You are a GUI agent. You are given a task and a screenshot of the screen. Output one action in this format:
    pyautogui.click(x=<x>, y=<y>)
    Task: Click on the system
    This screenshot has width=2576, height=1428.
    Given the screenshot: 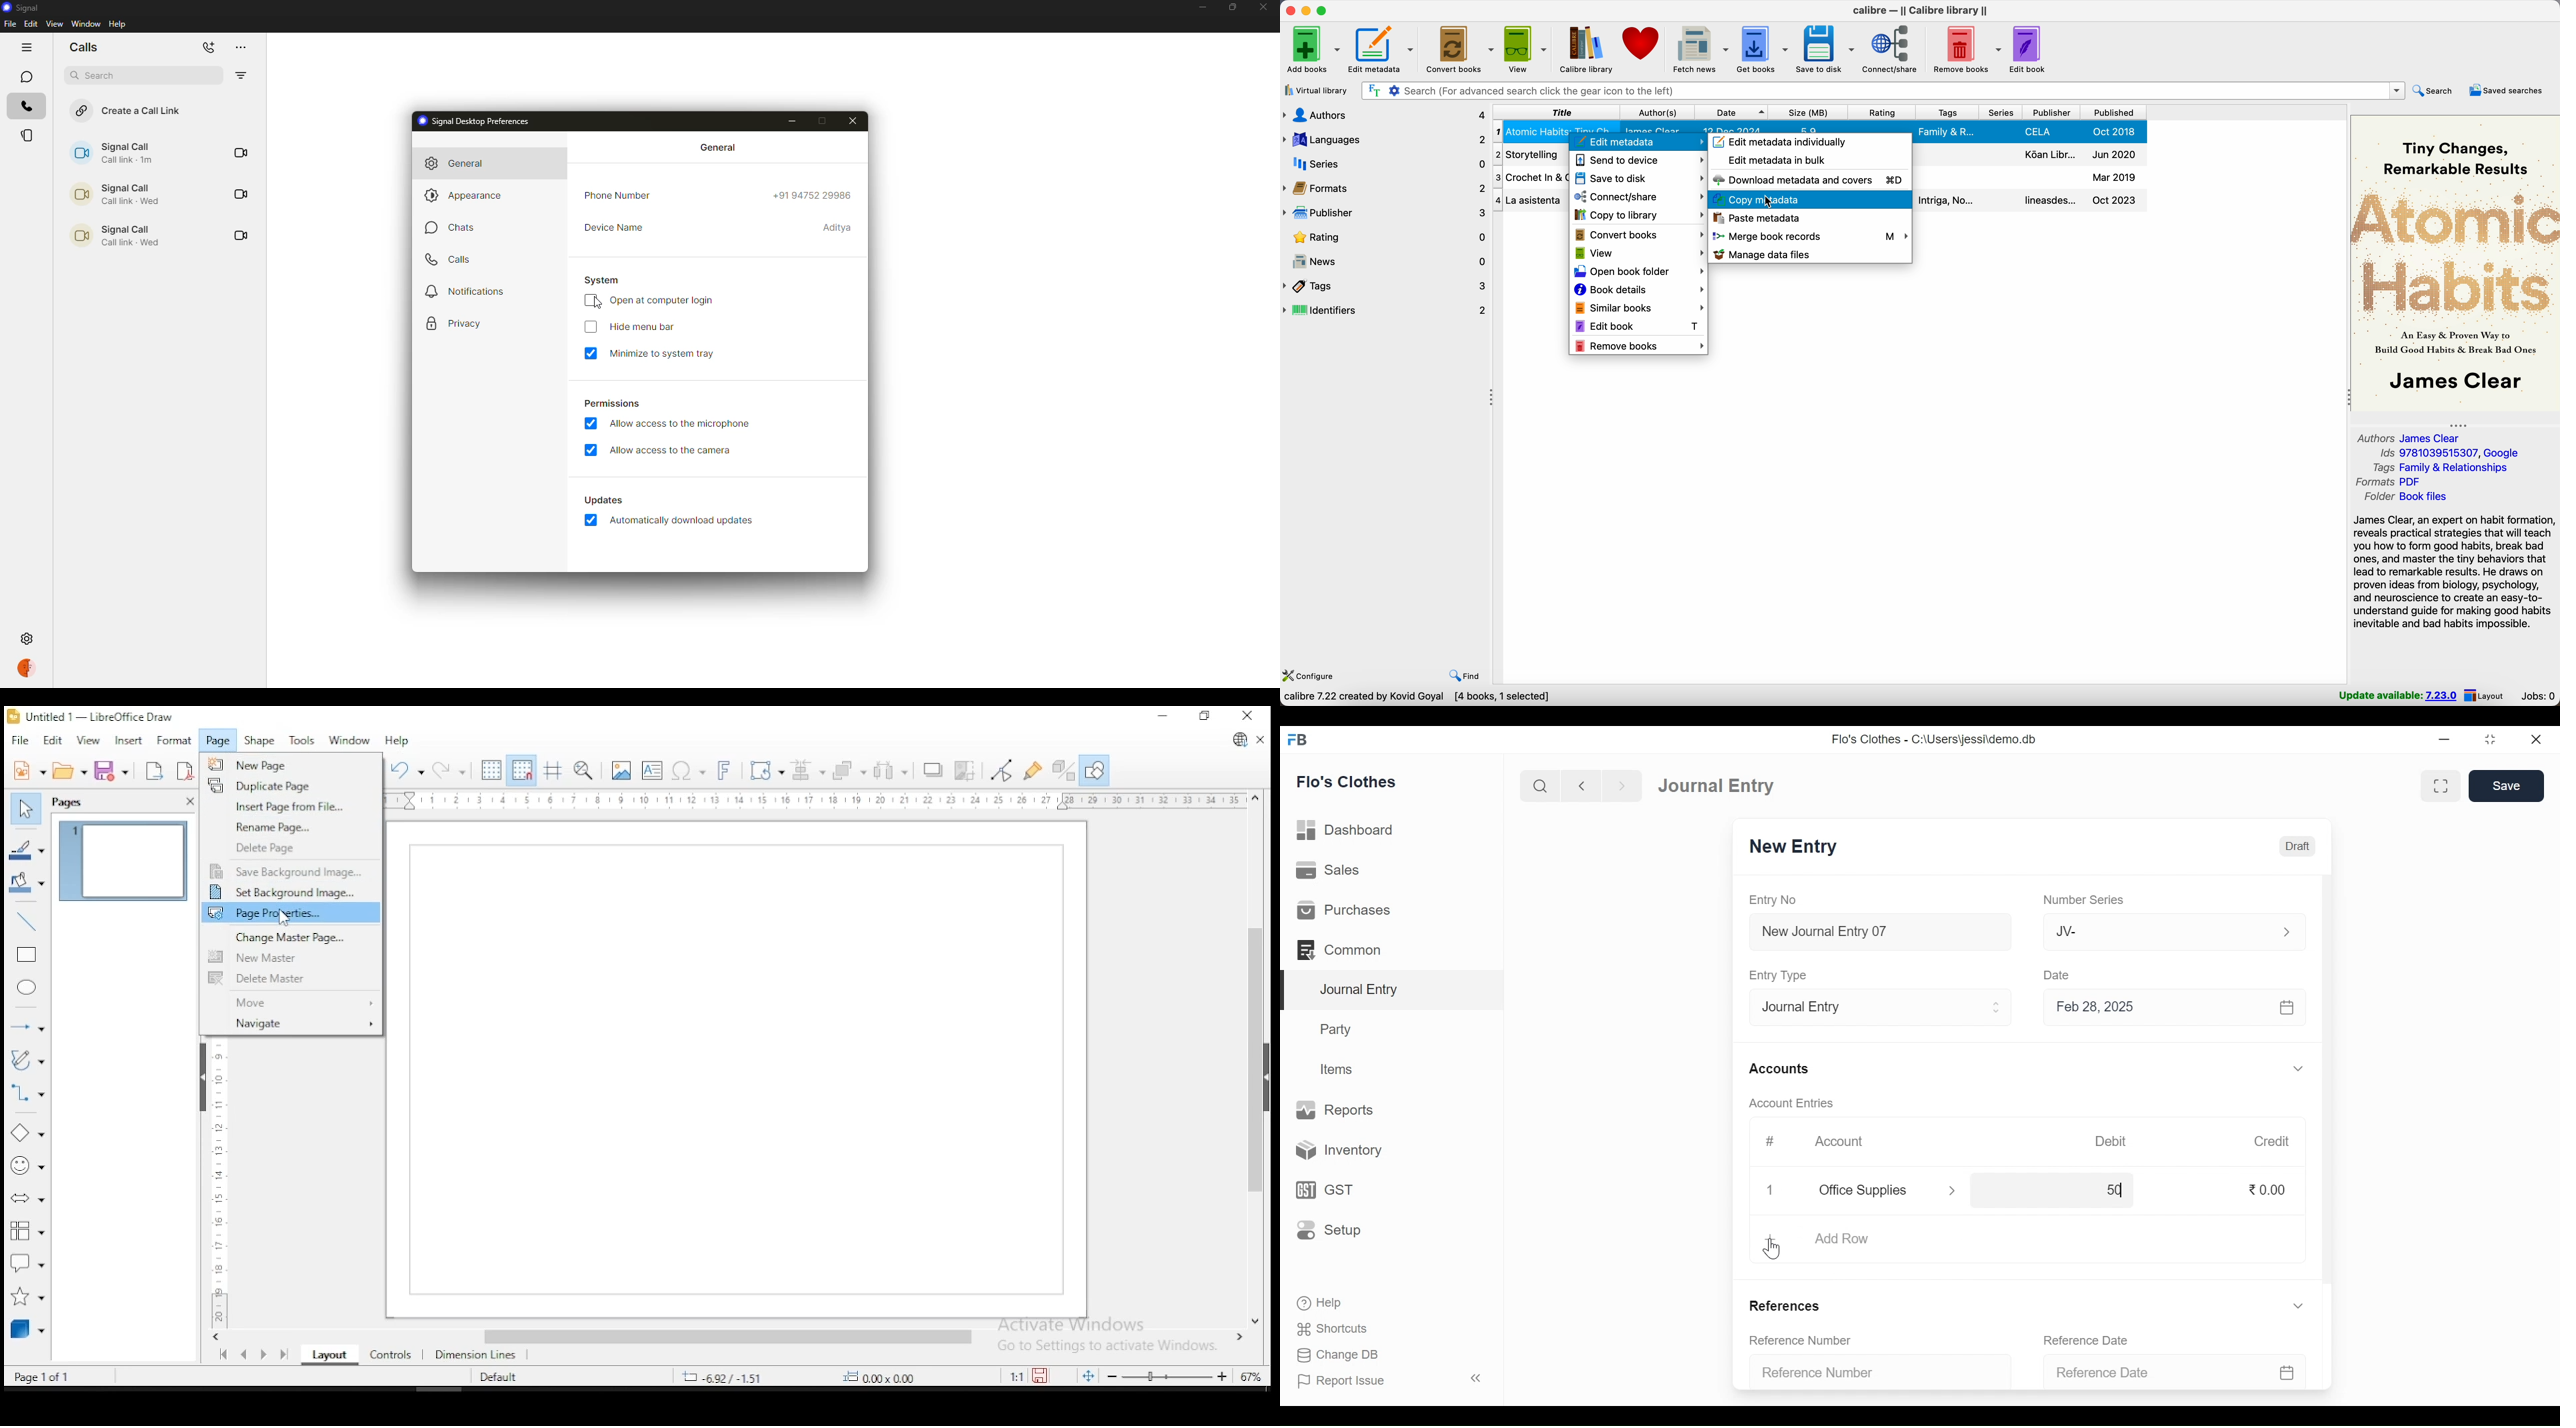 What is the action you would take?
    pyautogui.click(x=606, y=279)
    